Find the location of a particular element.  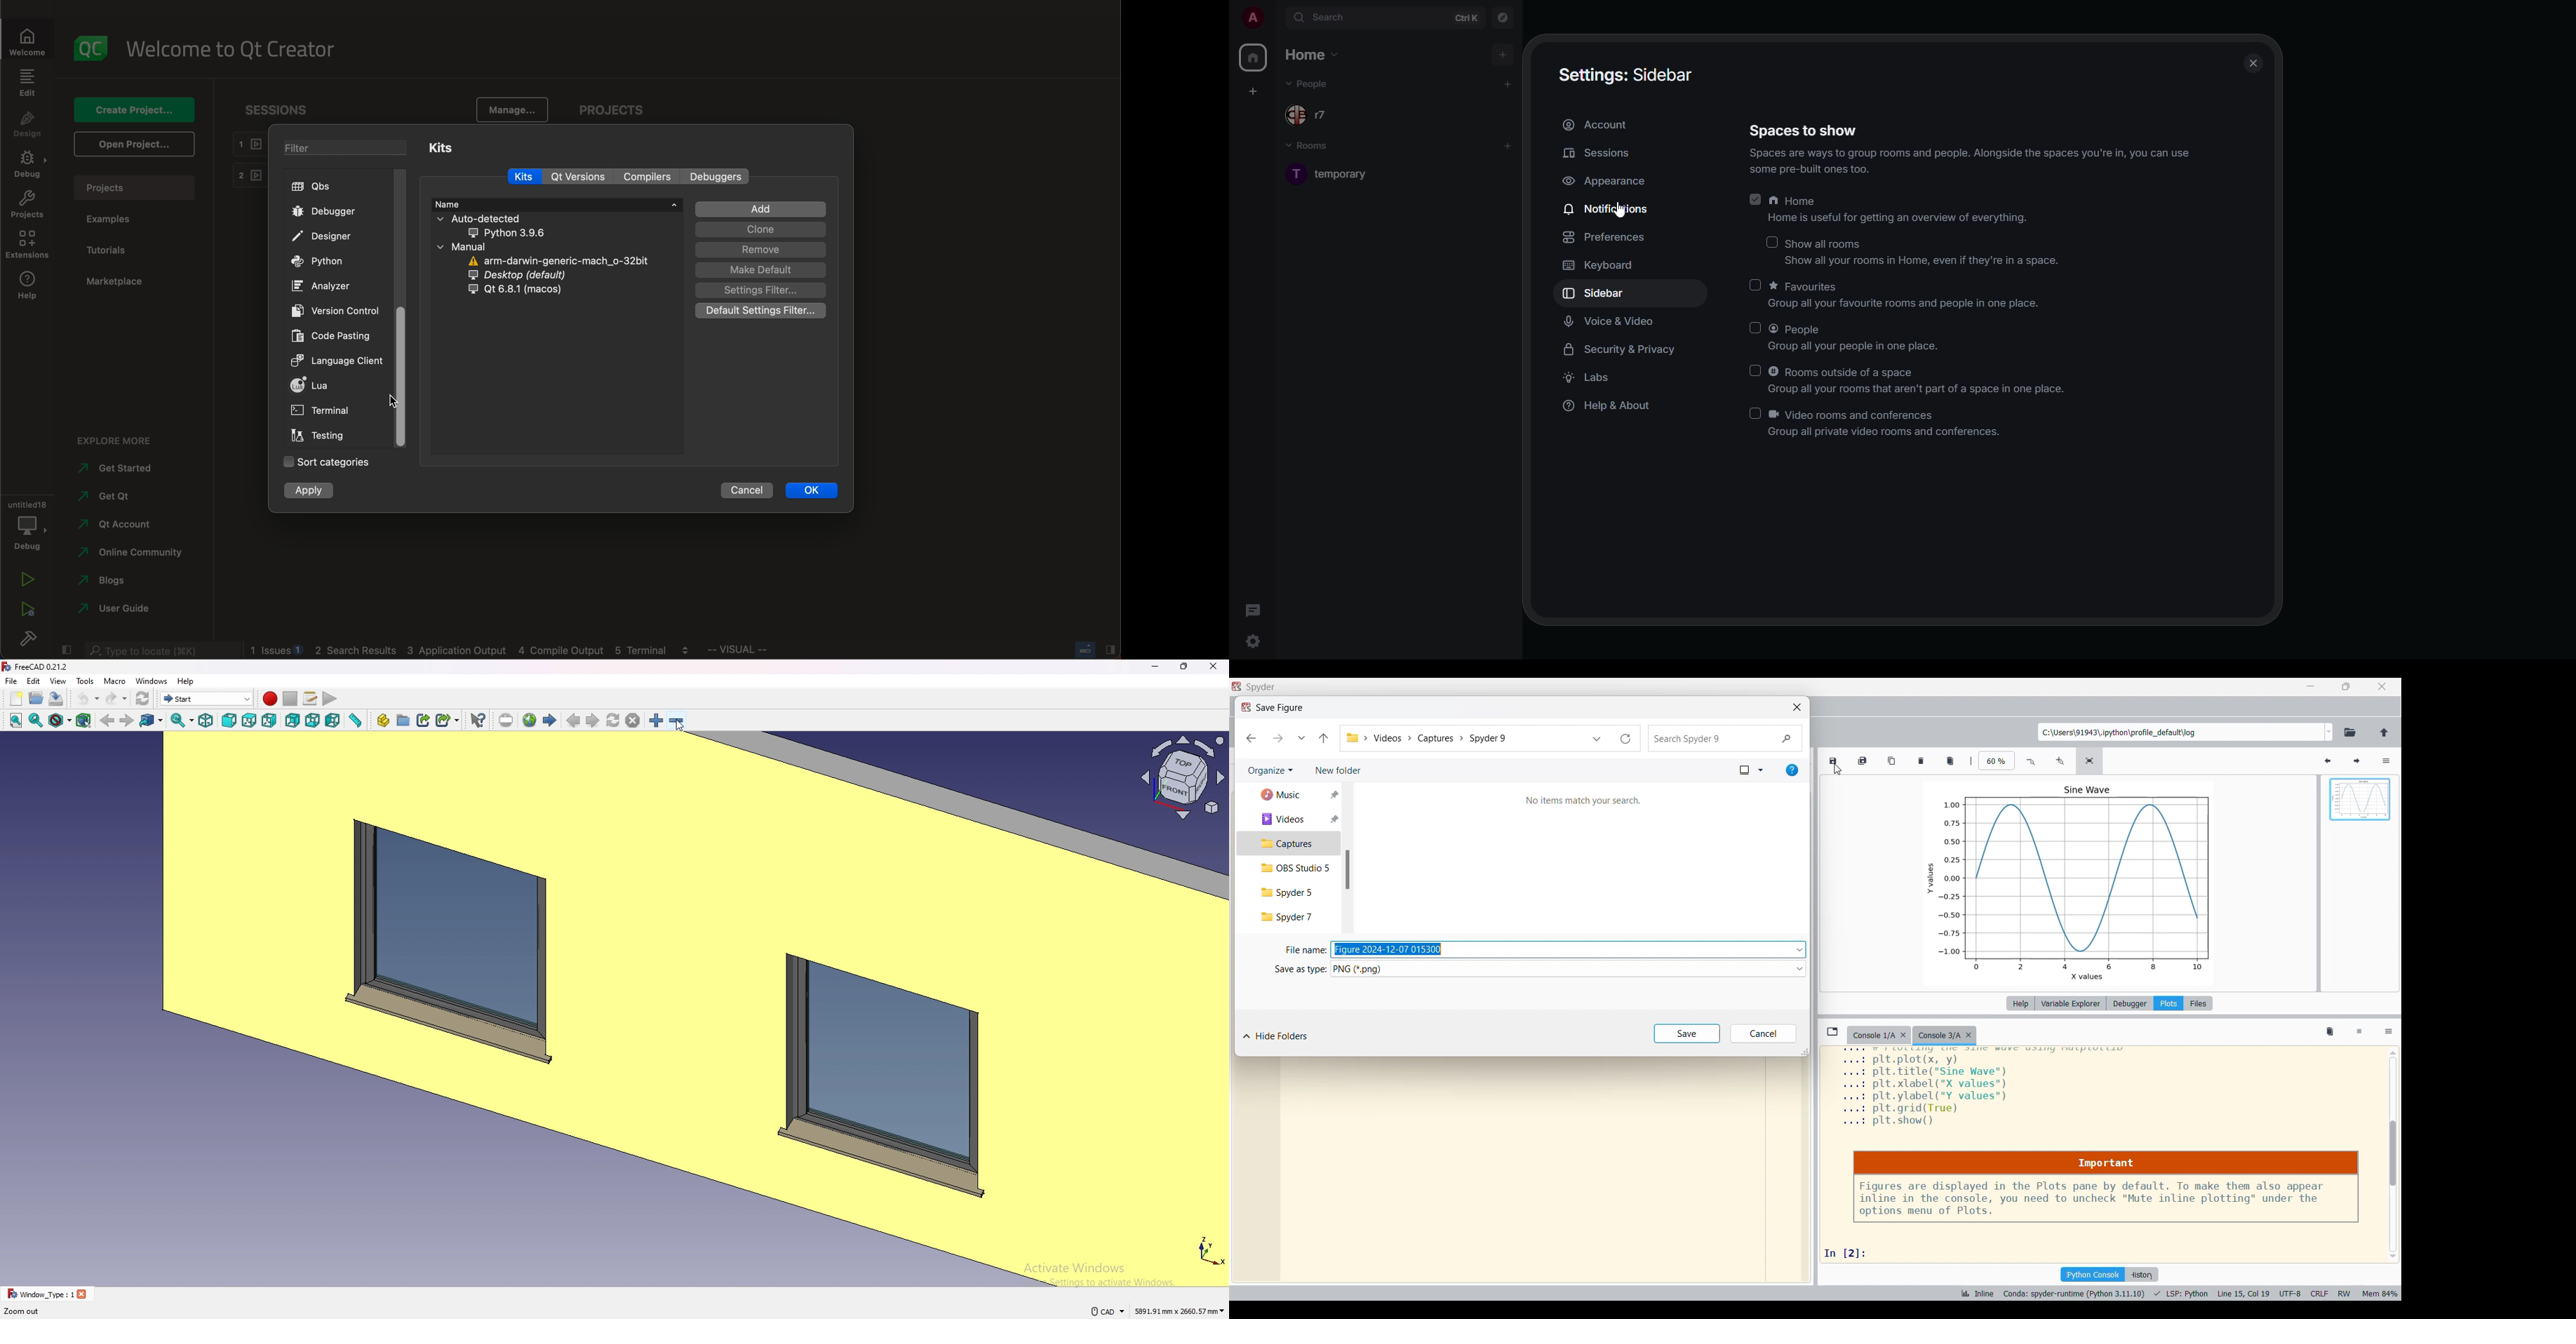

measure distance is located at coordinates (355, 720).